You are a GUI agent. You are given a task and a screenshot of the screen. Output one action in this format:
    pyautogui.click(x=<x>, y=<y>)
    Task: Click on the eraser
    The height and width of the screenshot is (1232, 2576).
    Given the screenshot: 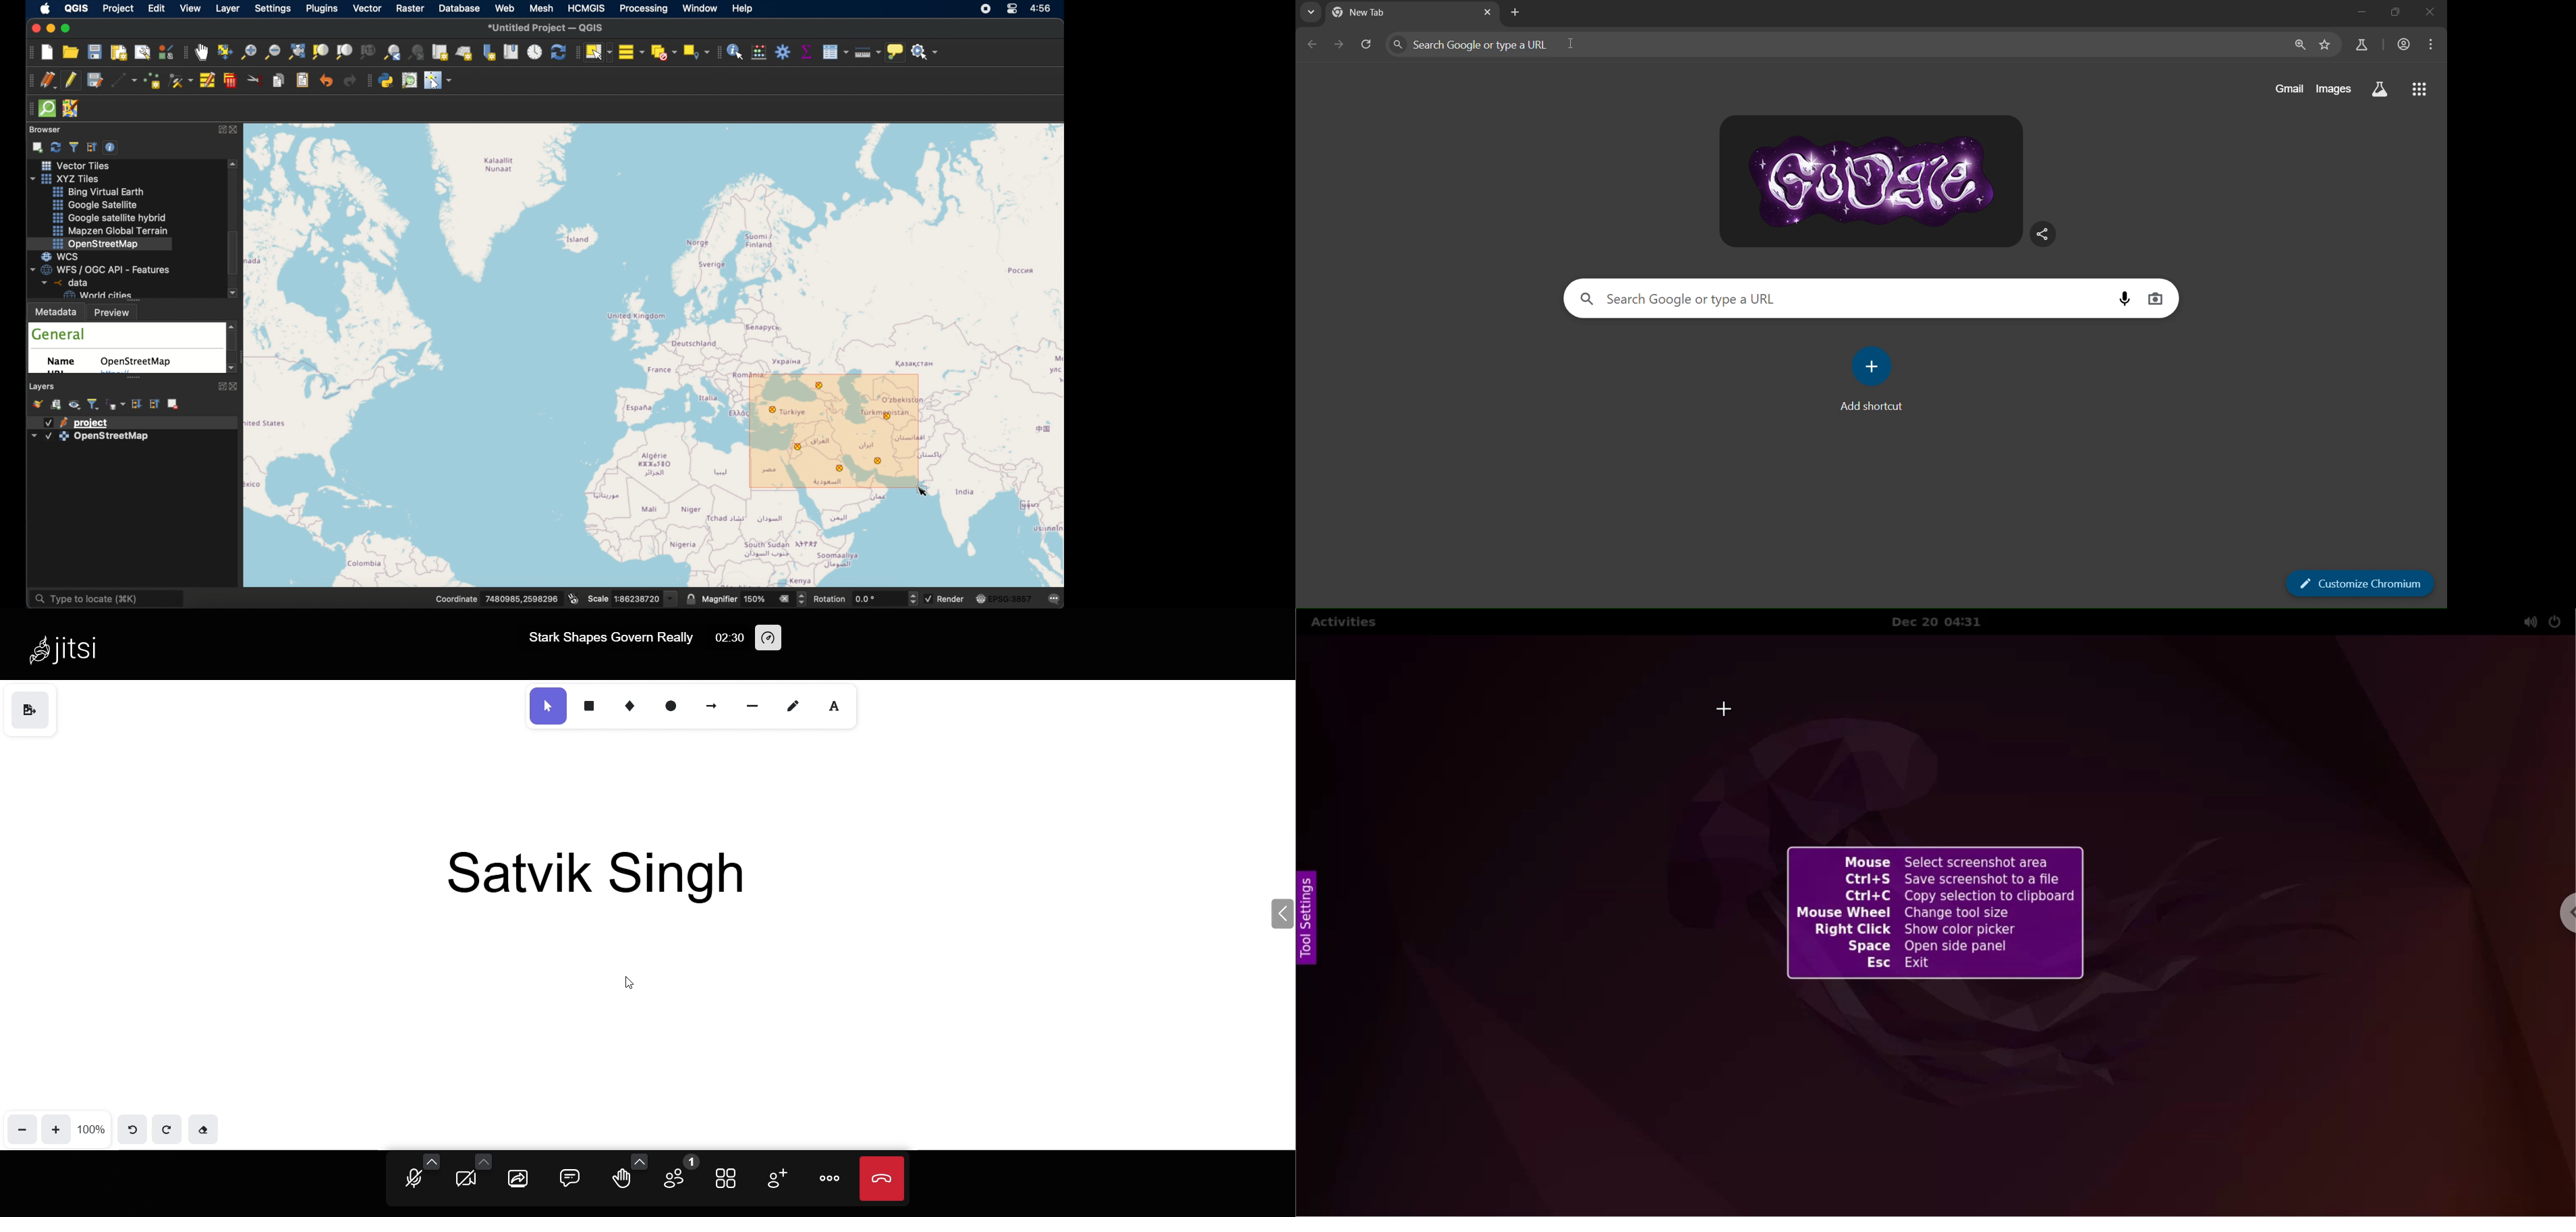 What is the action you would take?
    pyautogui.click(x=203, y=1128)
    